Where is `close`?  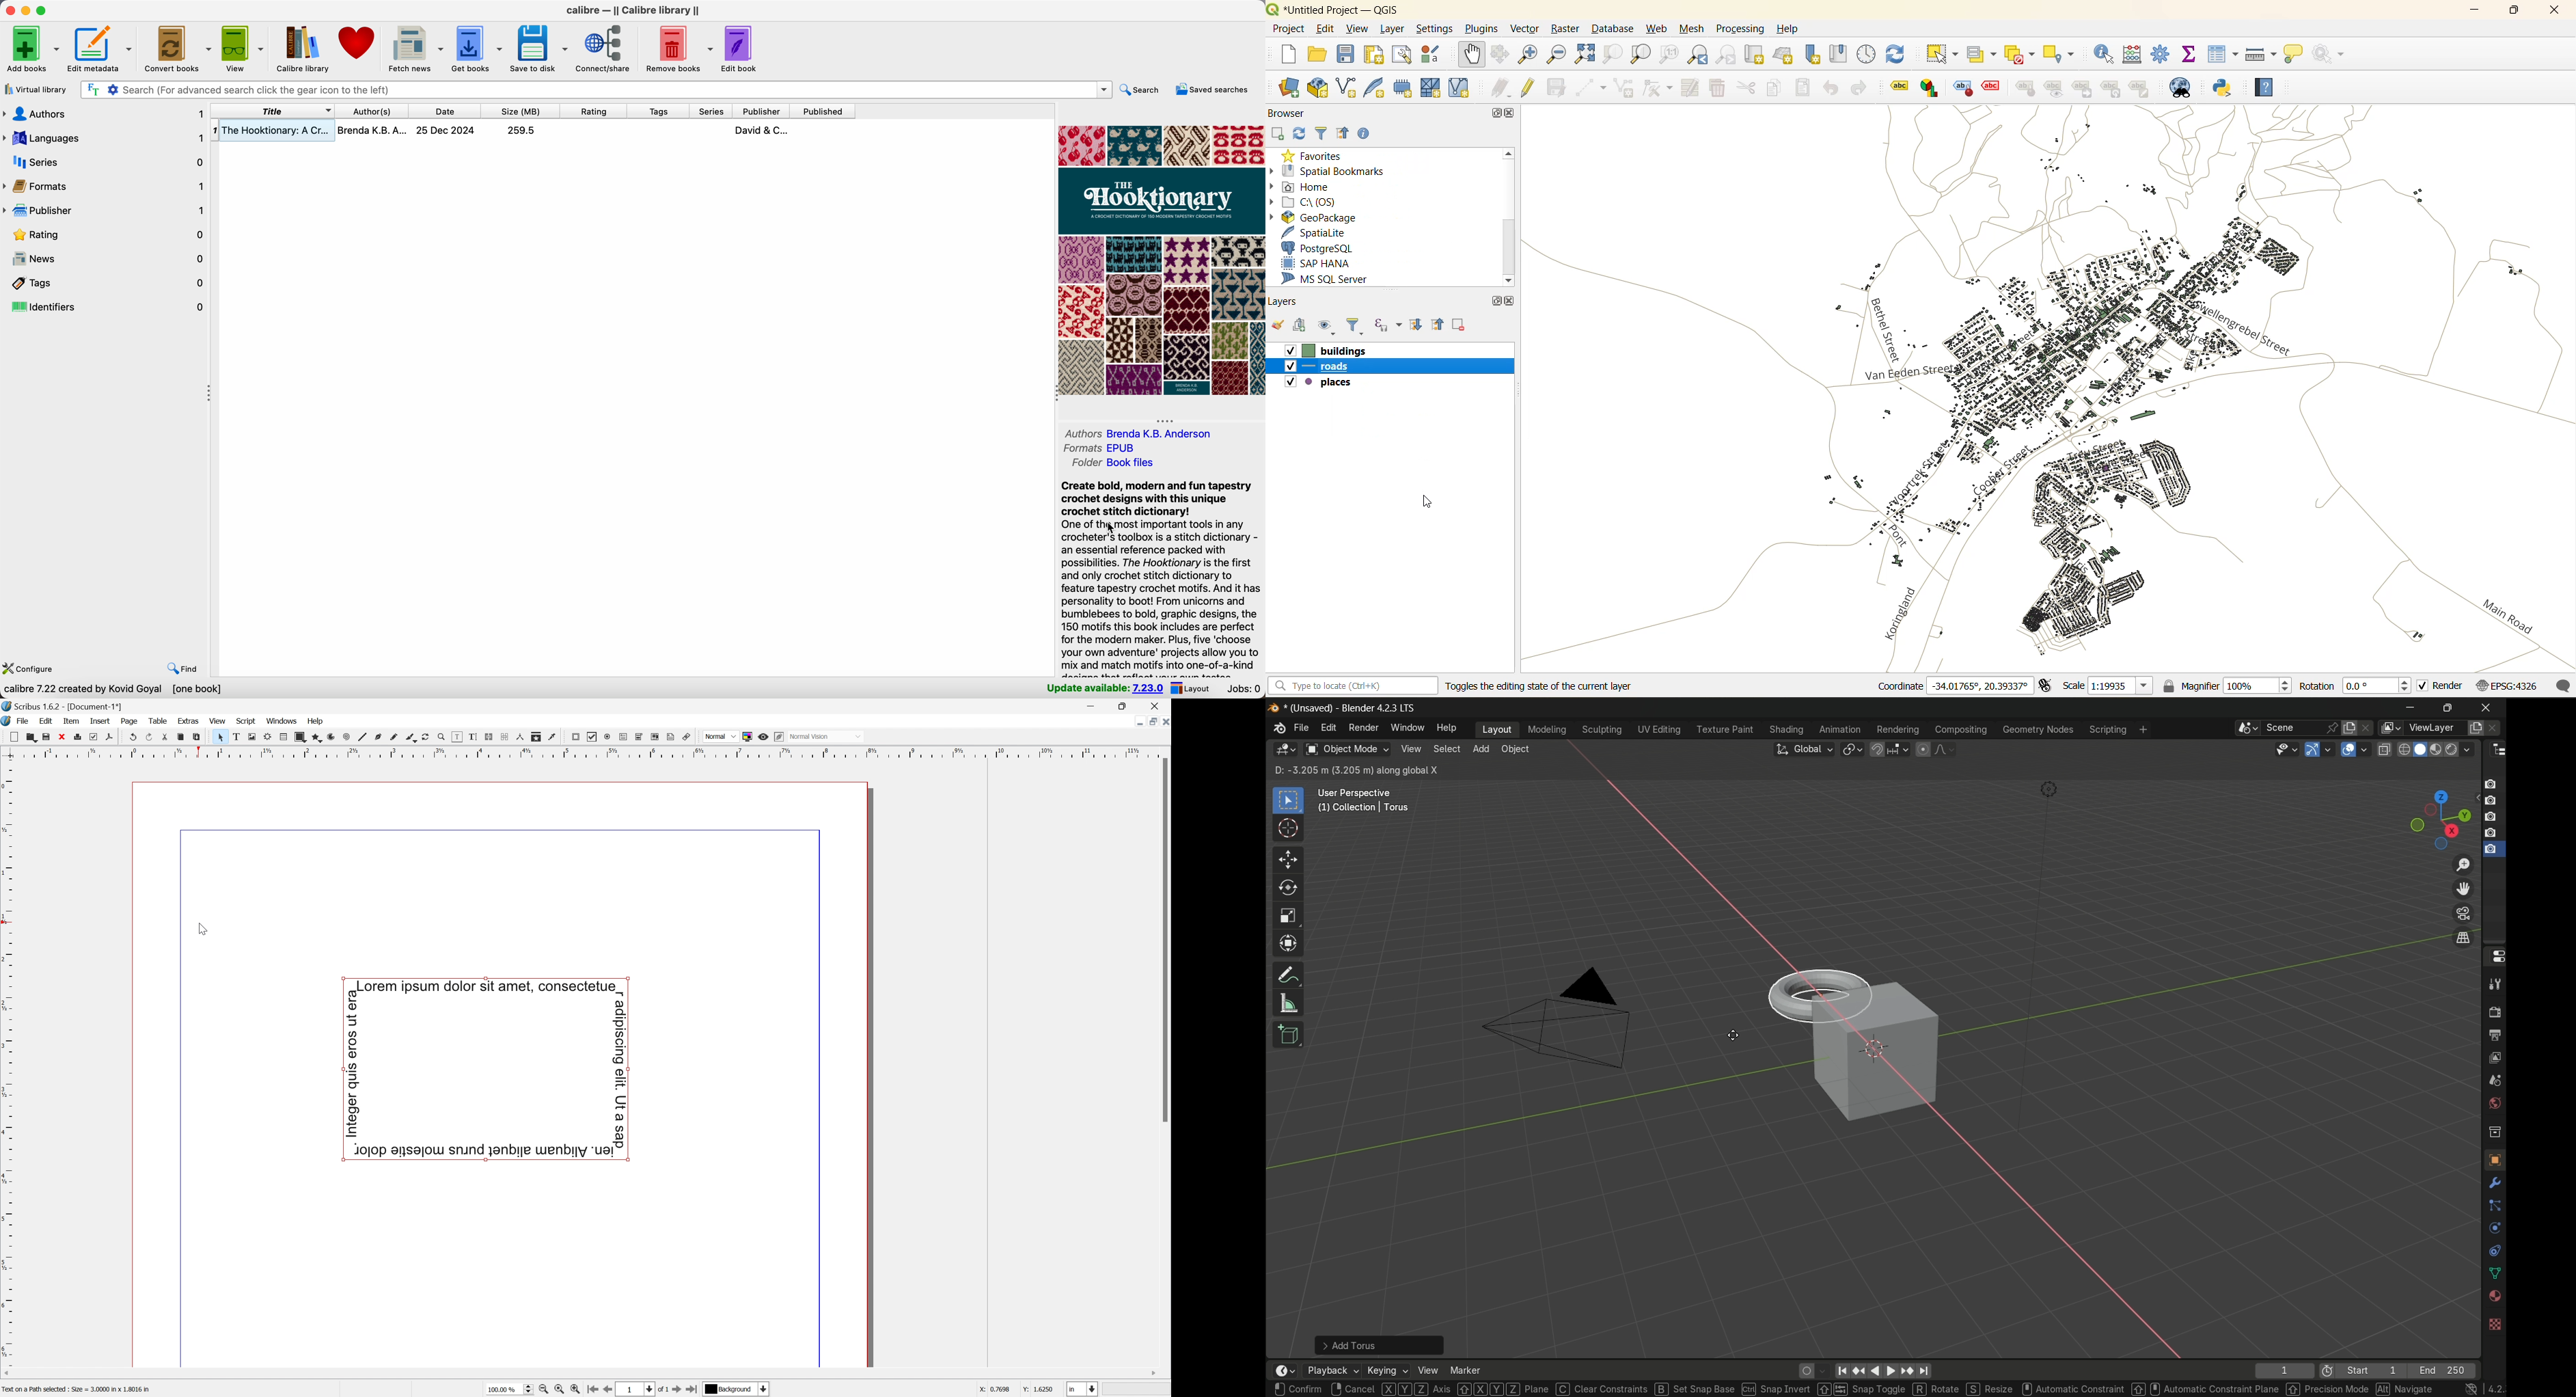
close is located at coordinates (1511, 301).